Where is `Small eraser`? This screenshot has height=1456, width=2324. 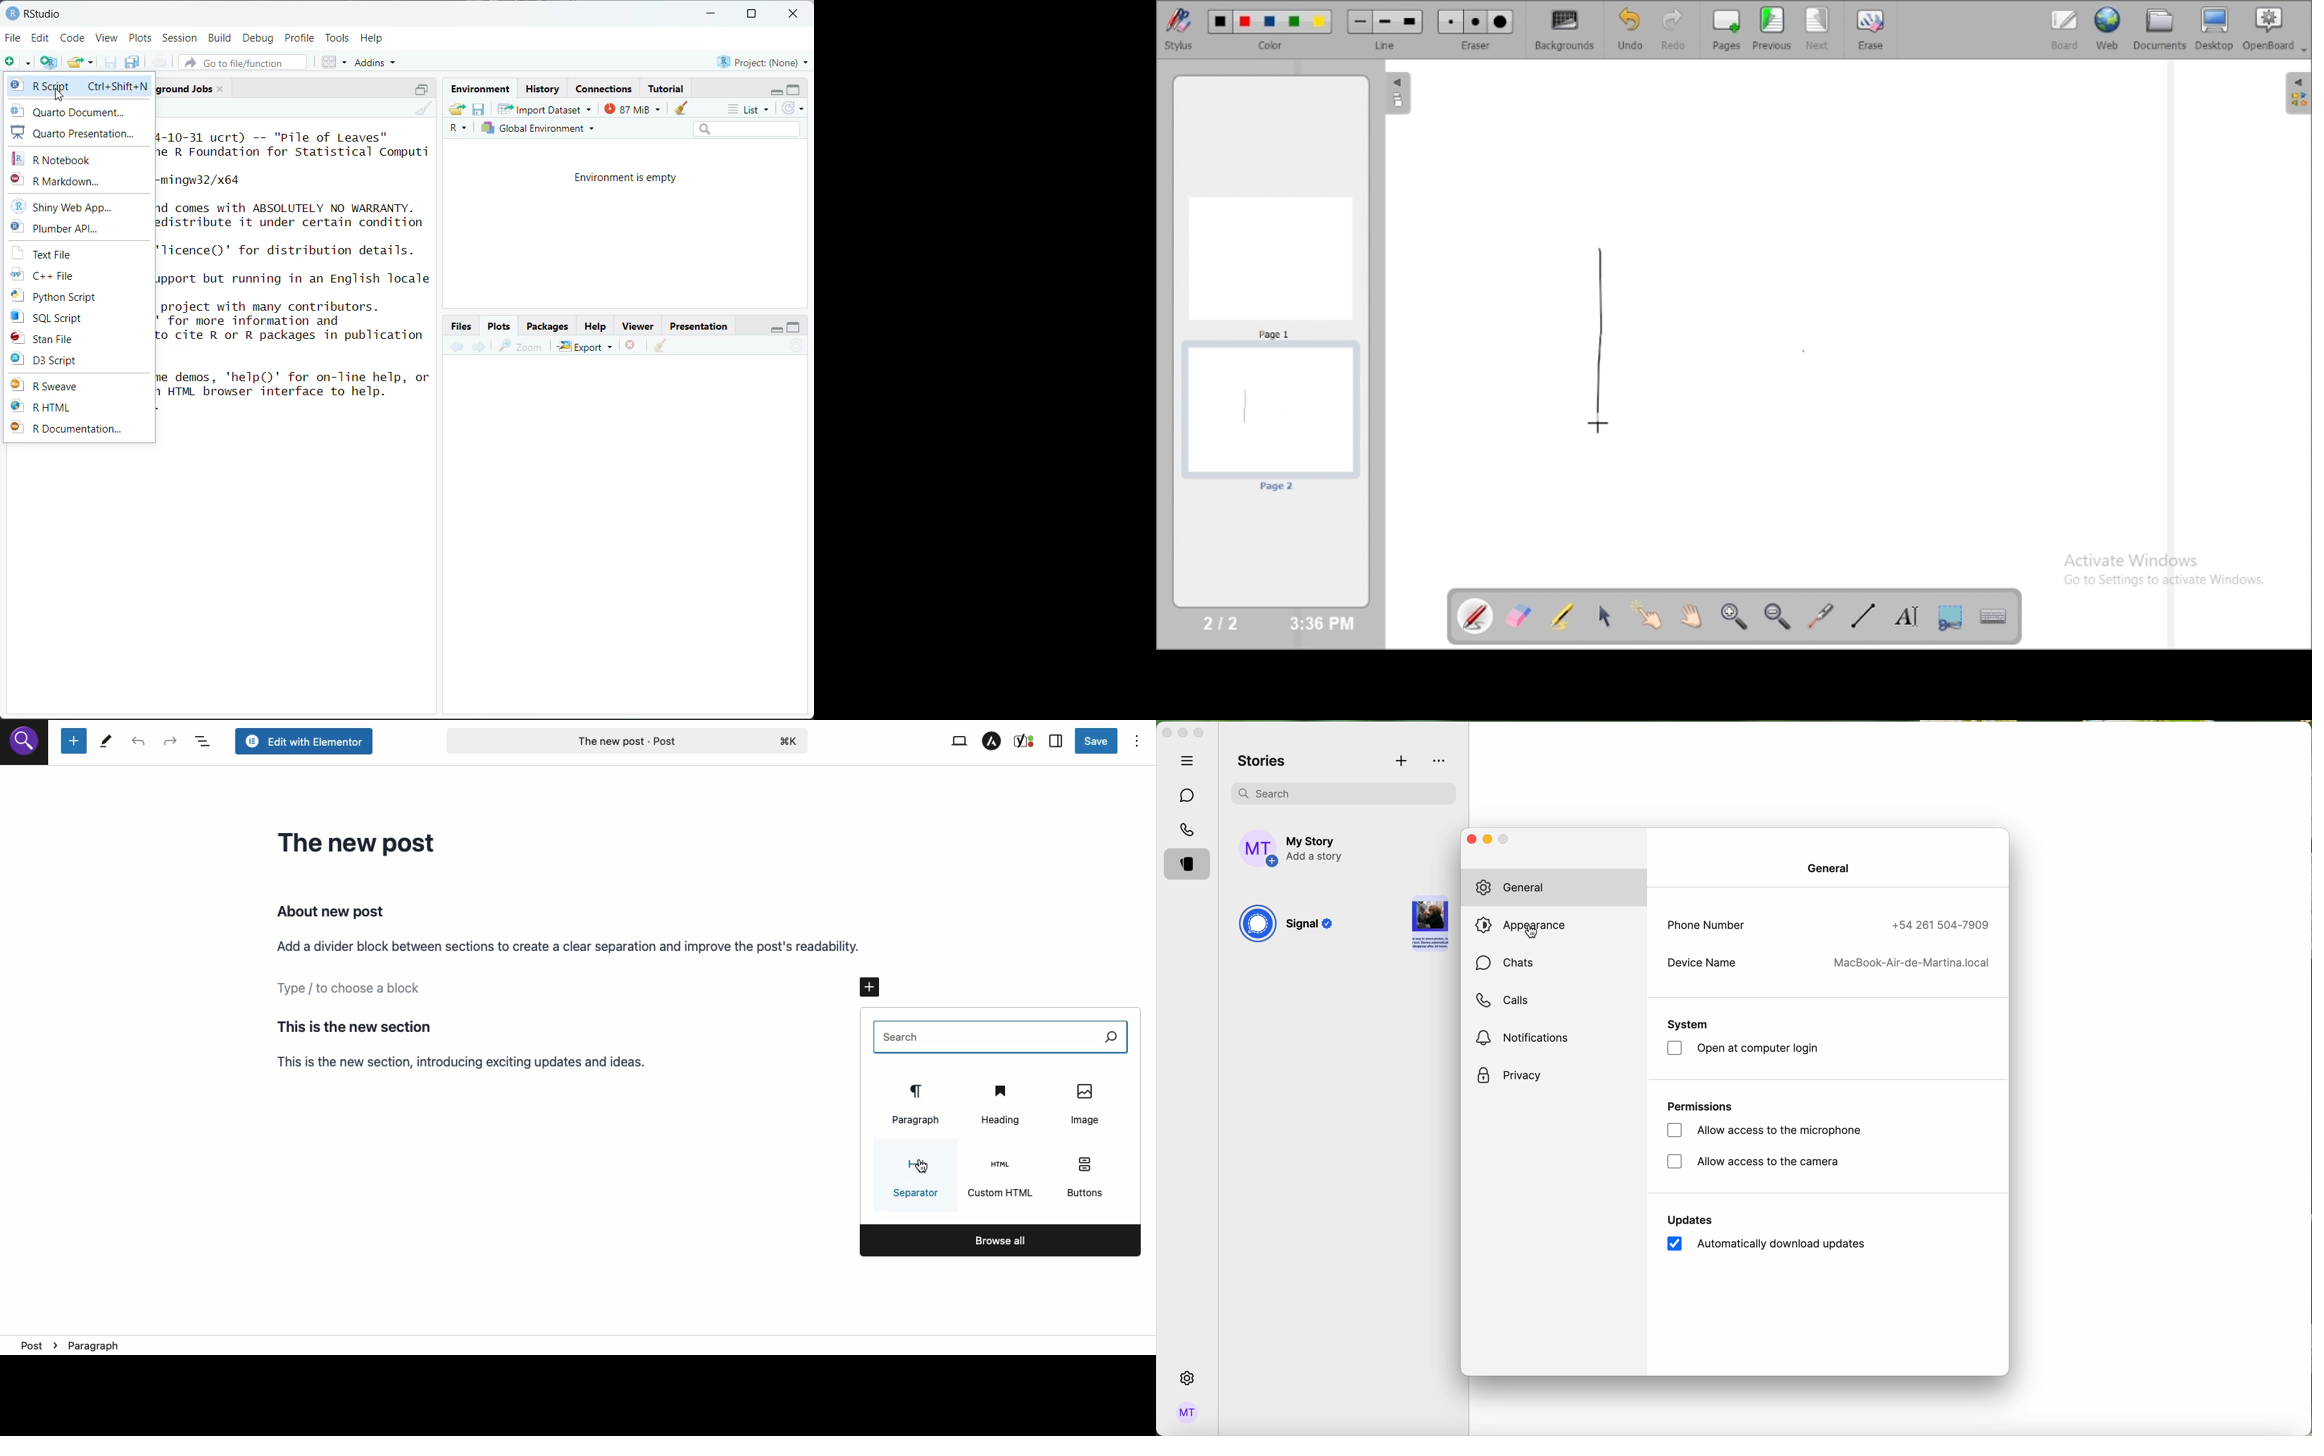 Small eraser is located at coordinates (1450, 23).